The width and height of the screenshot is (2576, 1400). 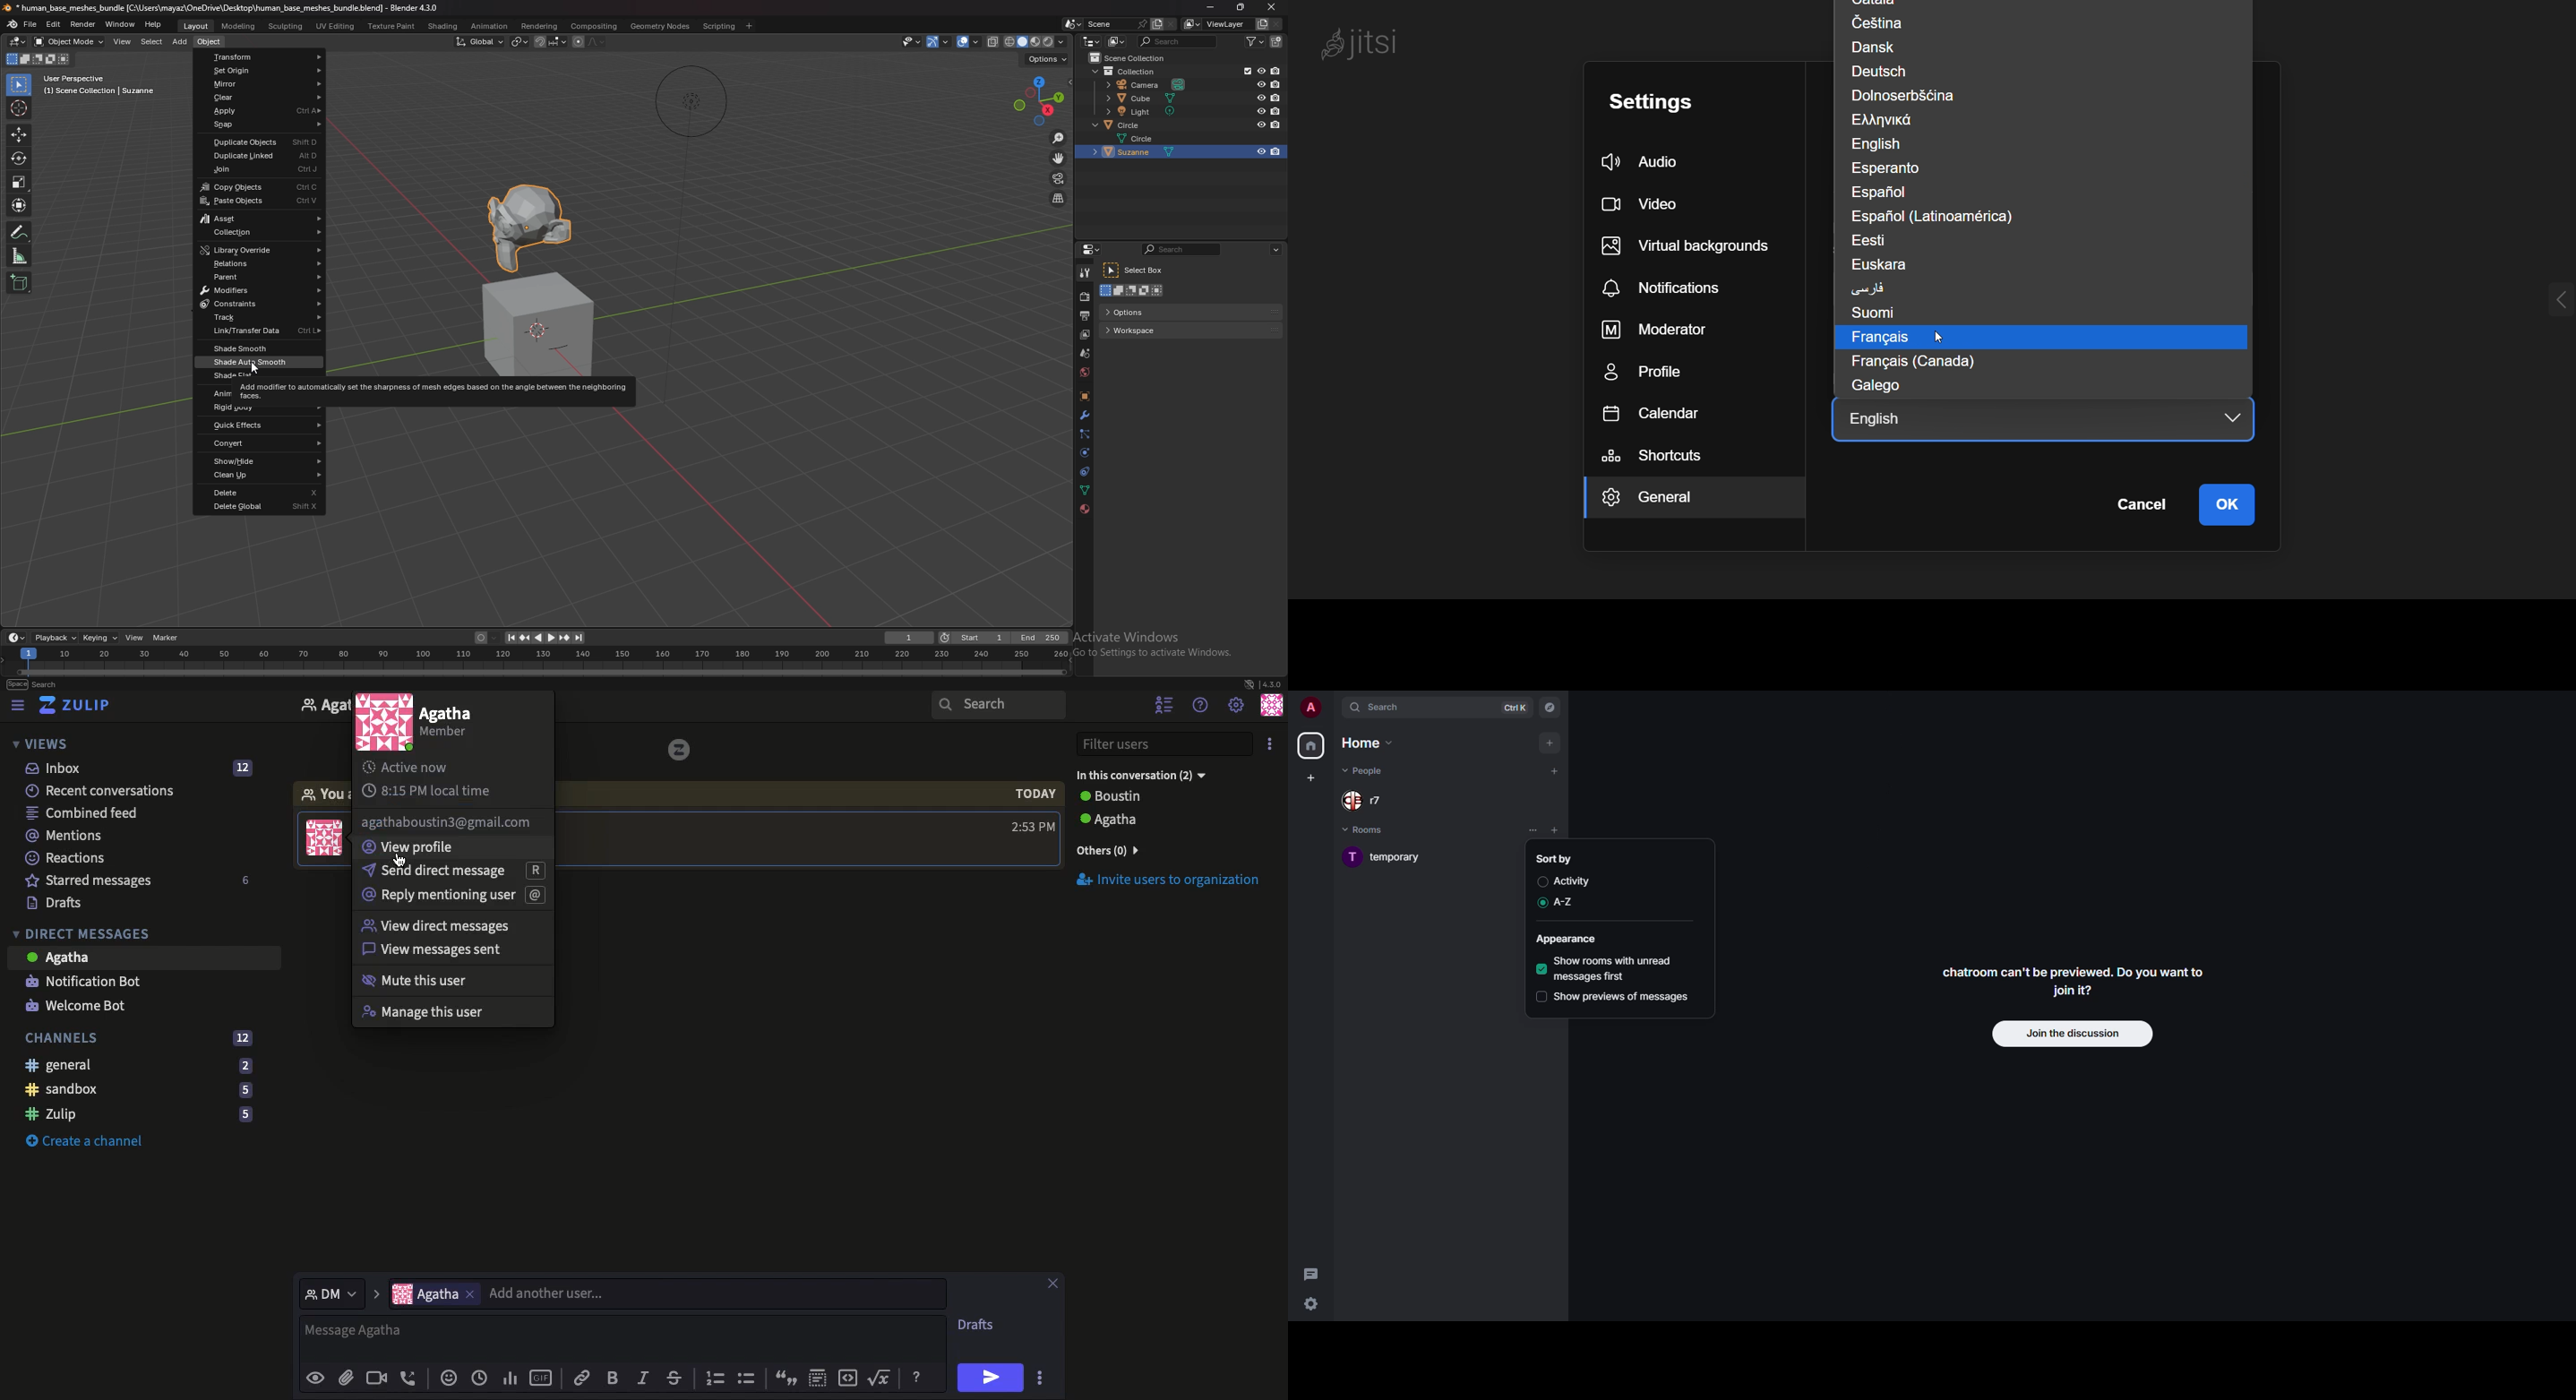 What do you see at coordinates (2140, 506) in the screenshot?
I see `cancel` at bounding box center [2140, 506].